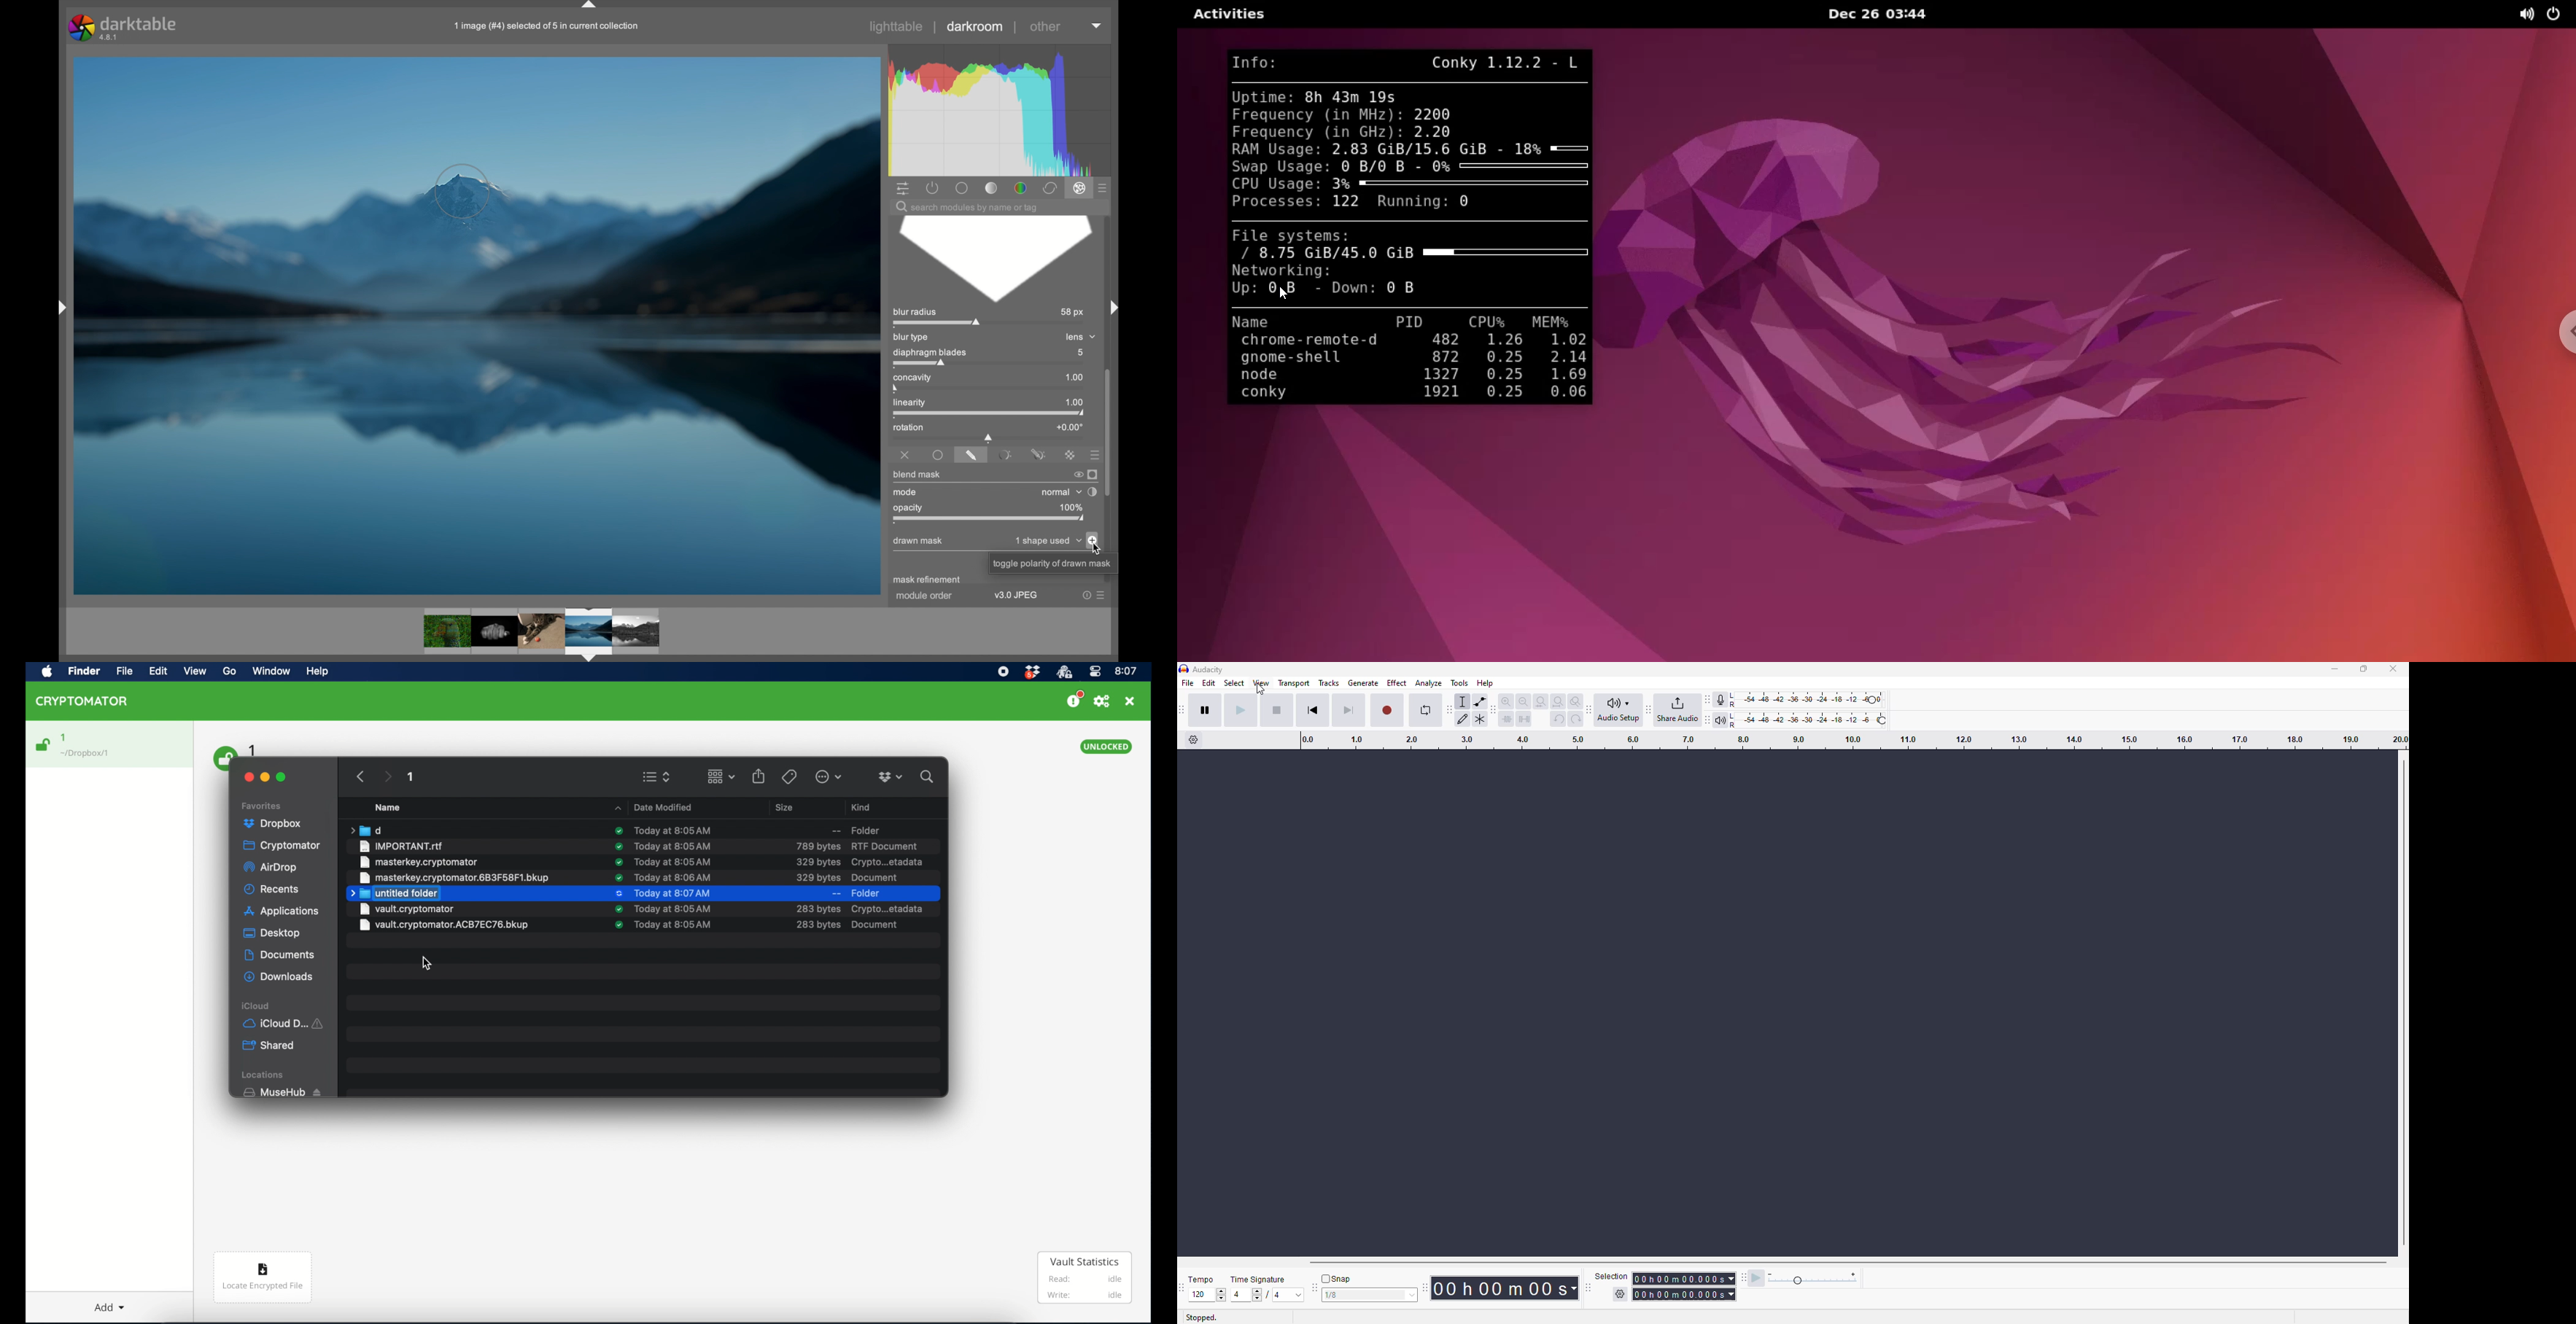 This screenshot has height=1344, width=2576. I want to click on sync, so click(617, 929).